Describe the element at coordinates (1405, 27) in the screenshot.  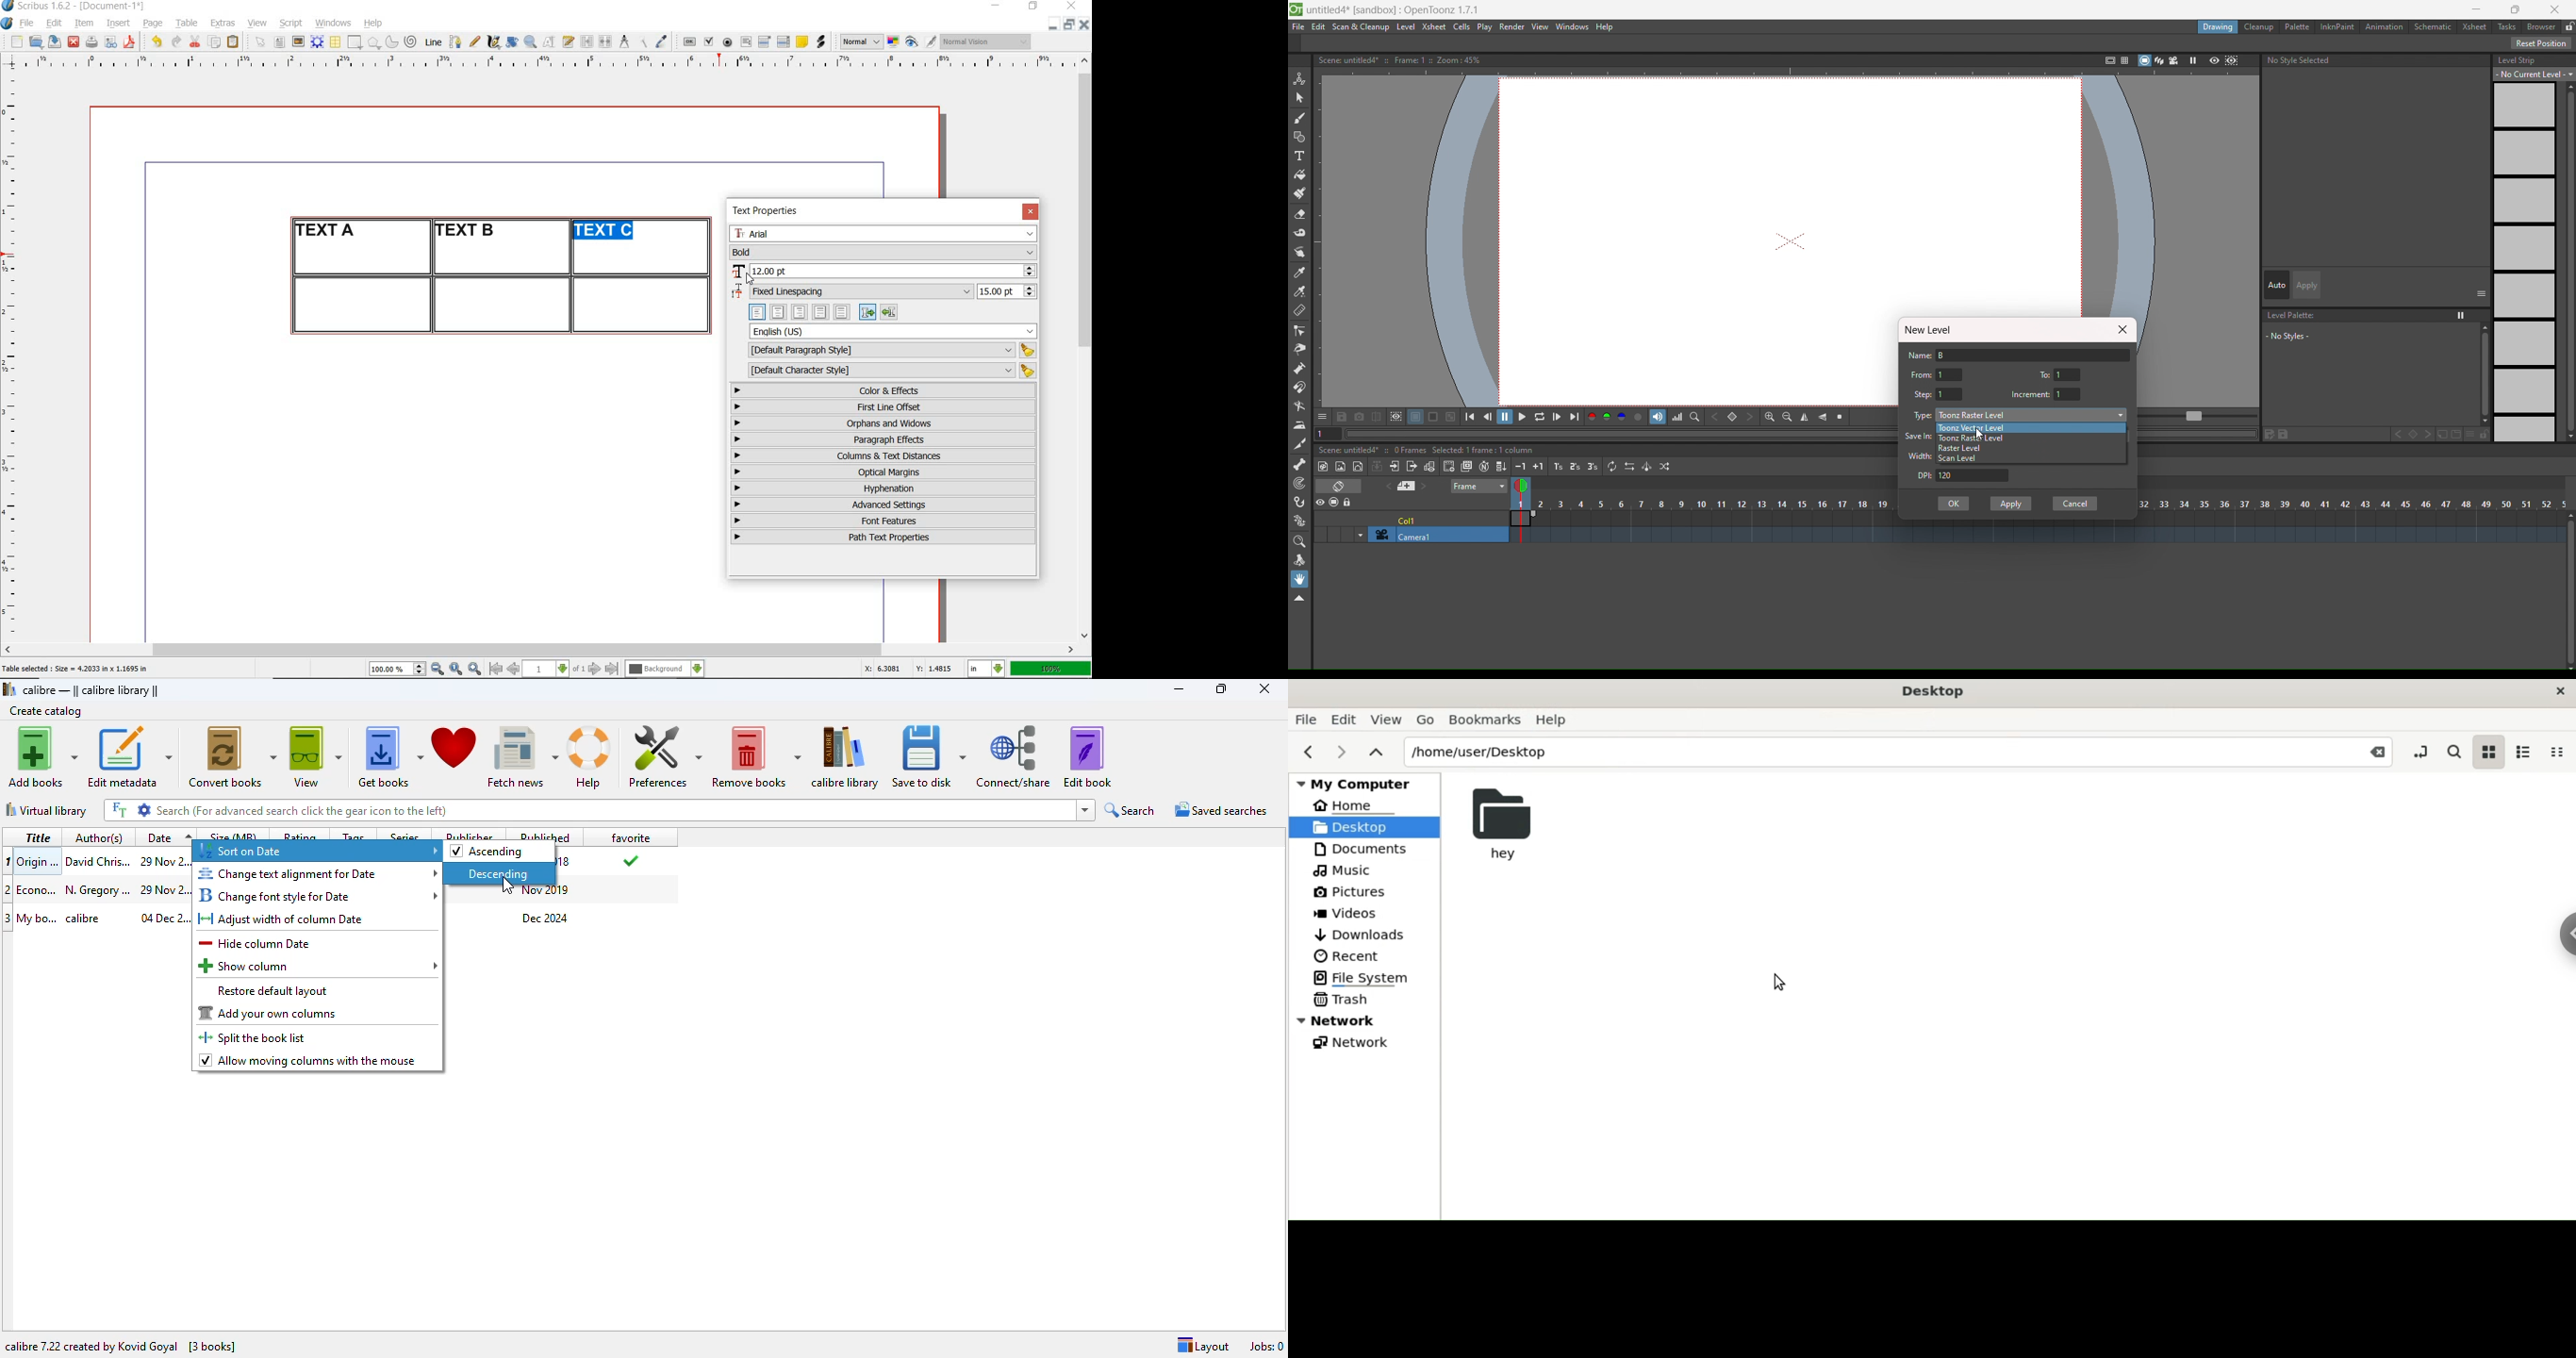
I see `level` at that location.